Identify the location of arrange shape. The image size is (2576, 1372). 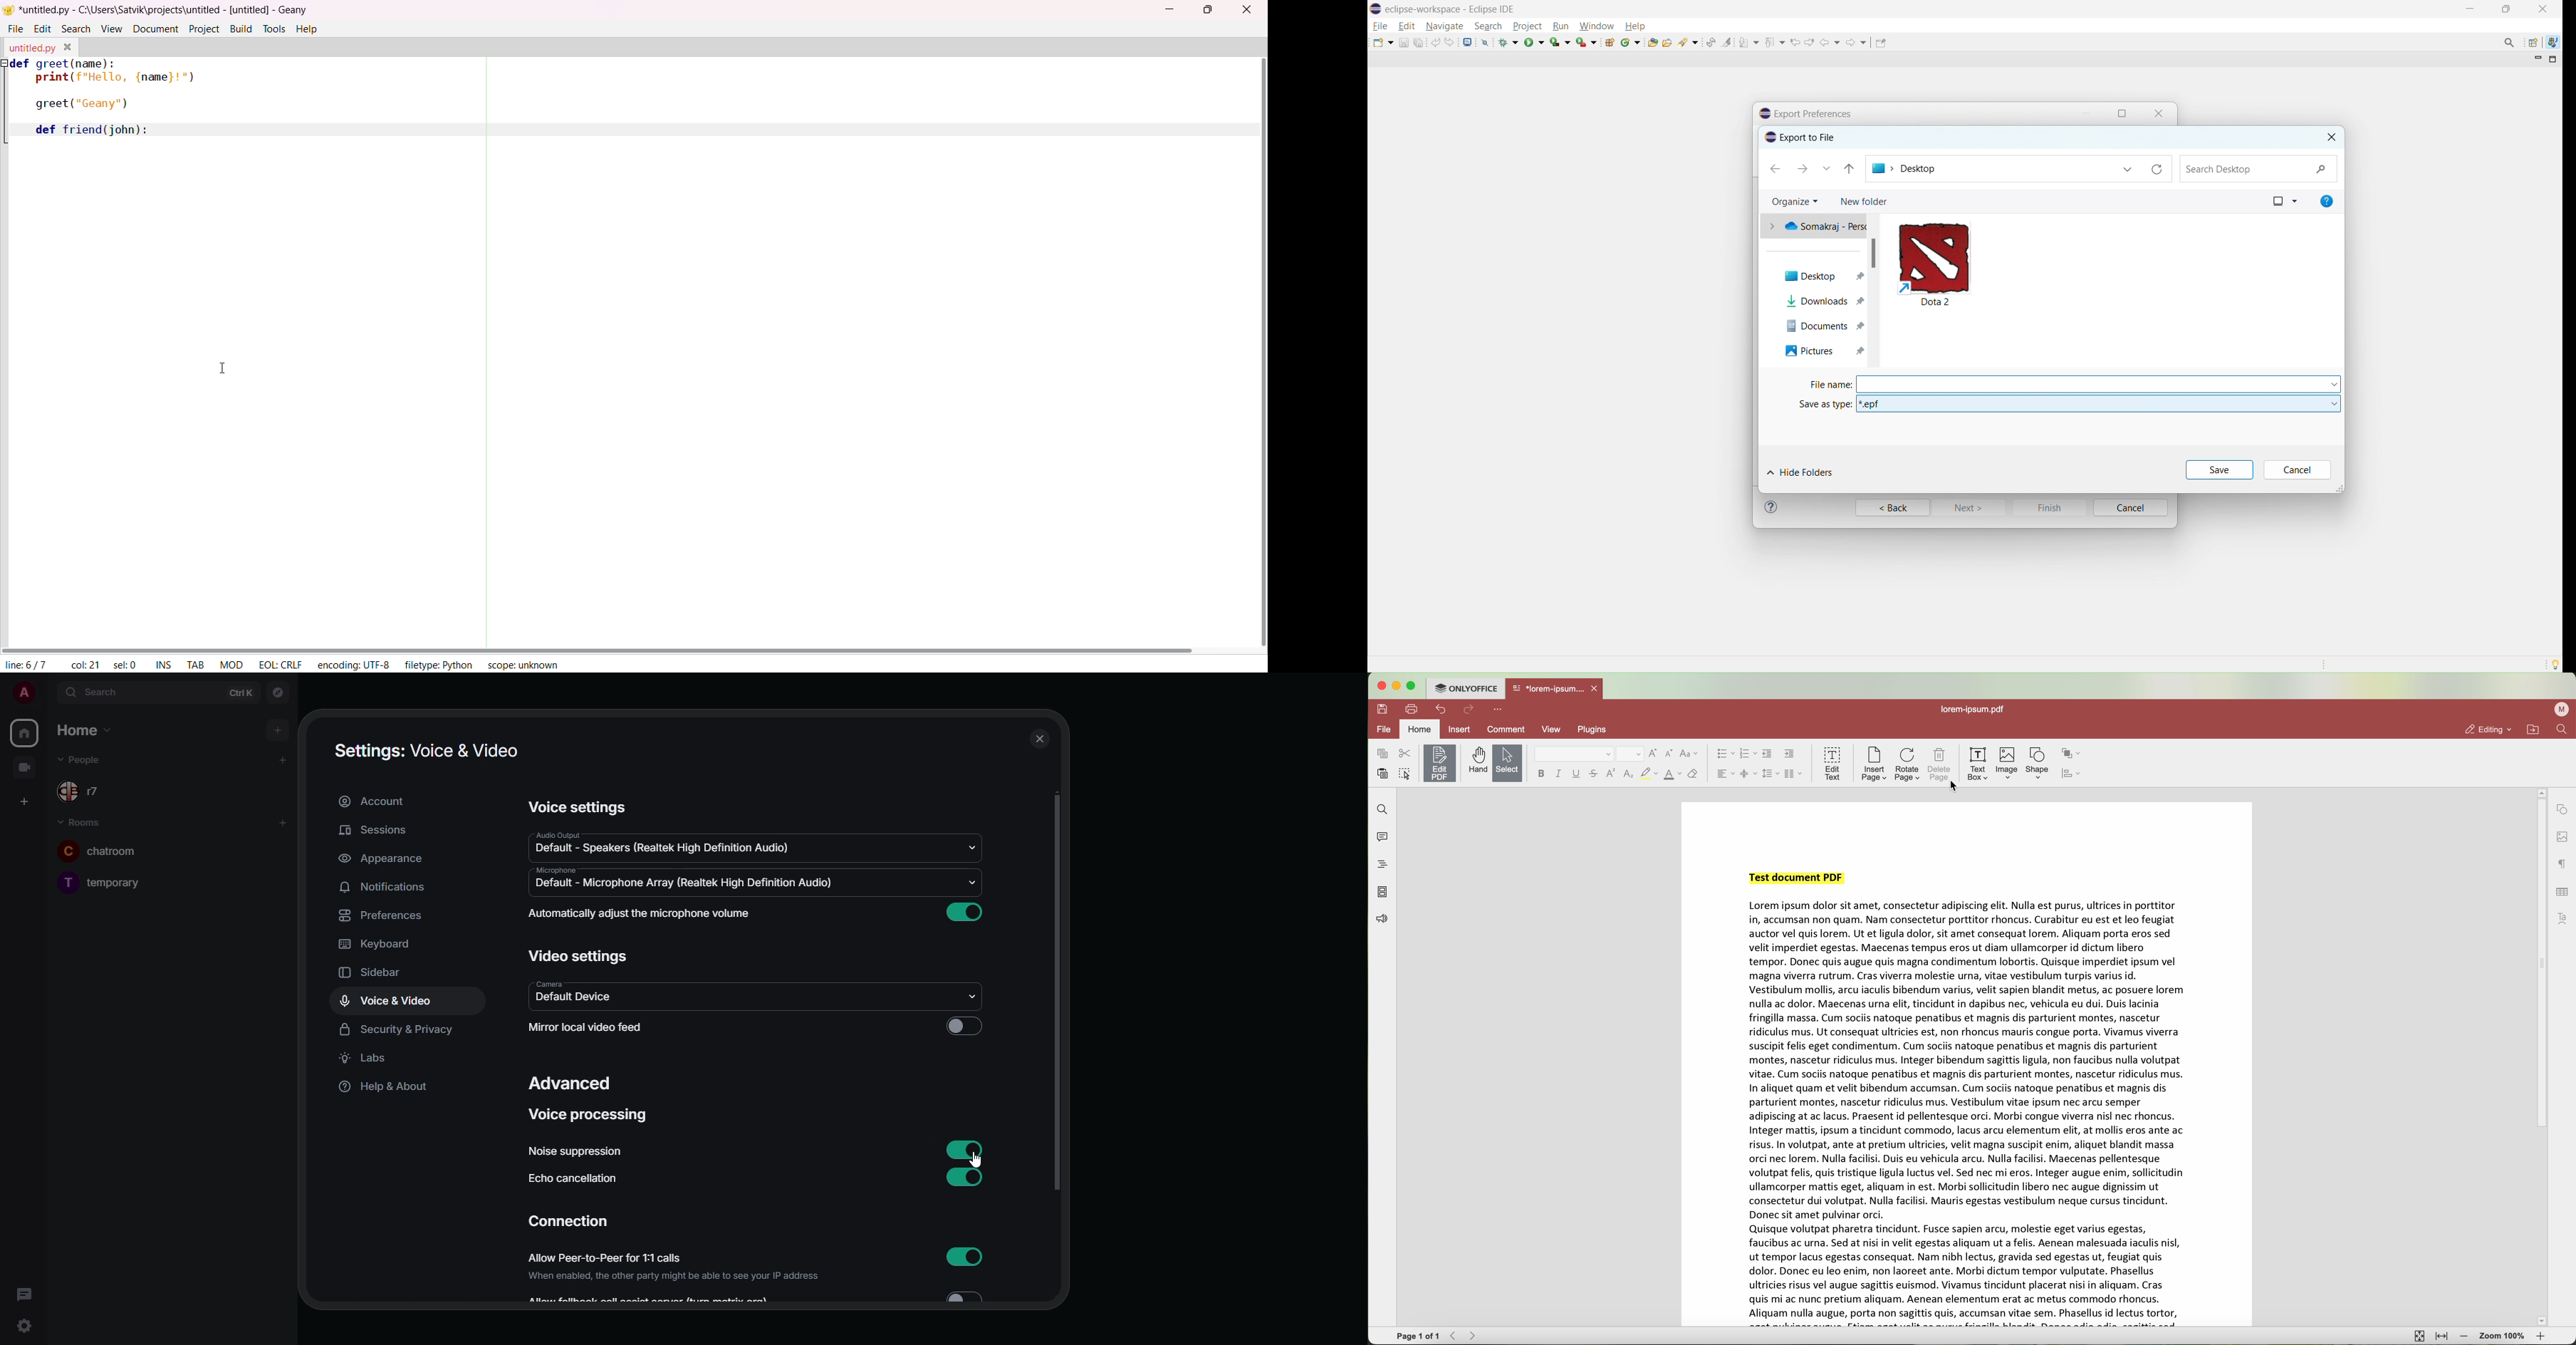
(2072, 754).